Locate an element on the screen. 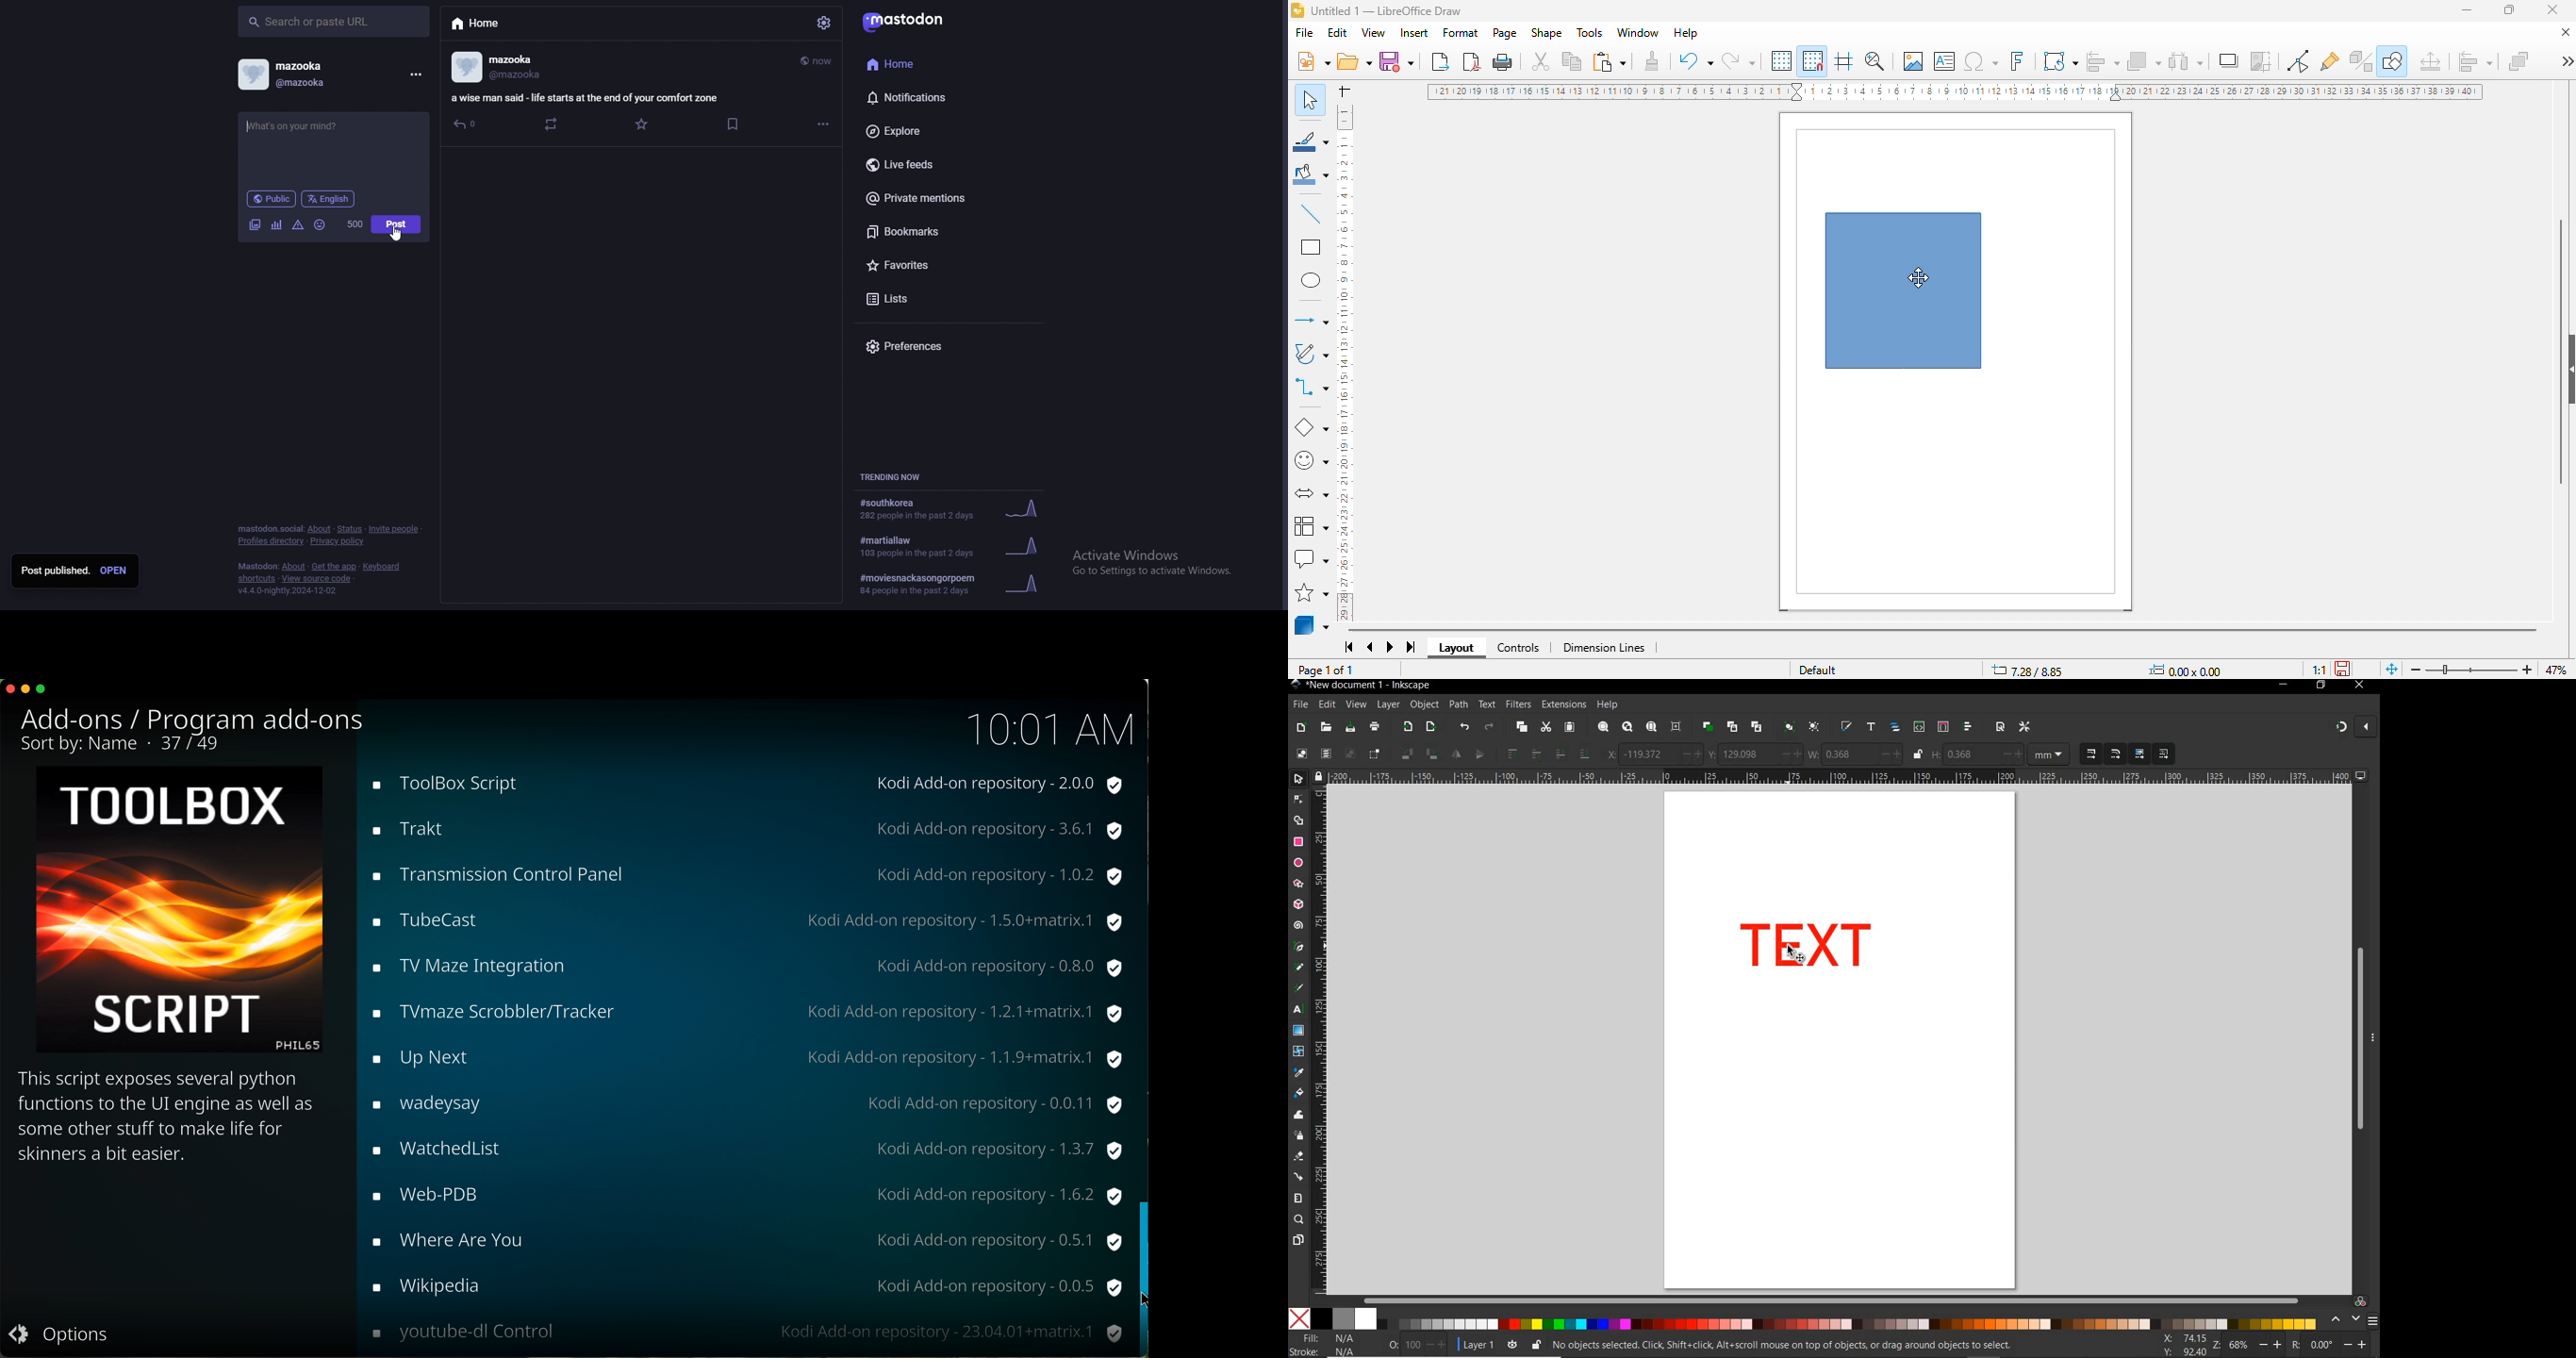 This screenshot has width=2576, height=1372. insert text box is located at coordinates (1945, 61).